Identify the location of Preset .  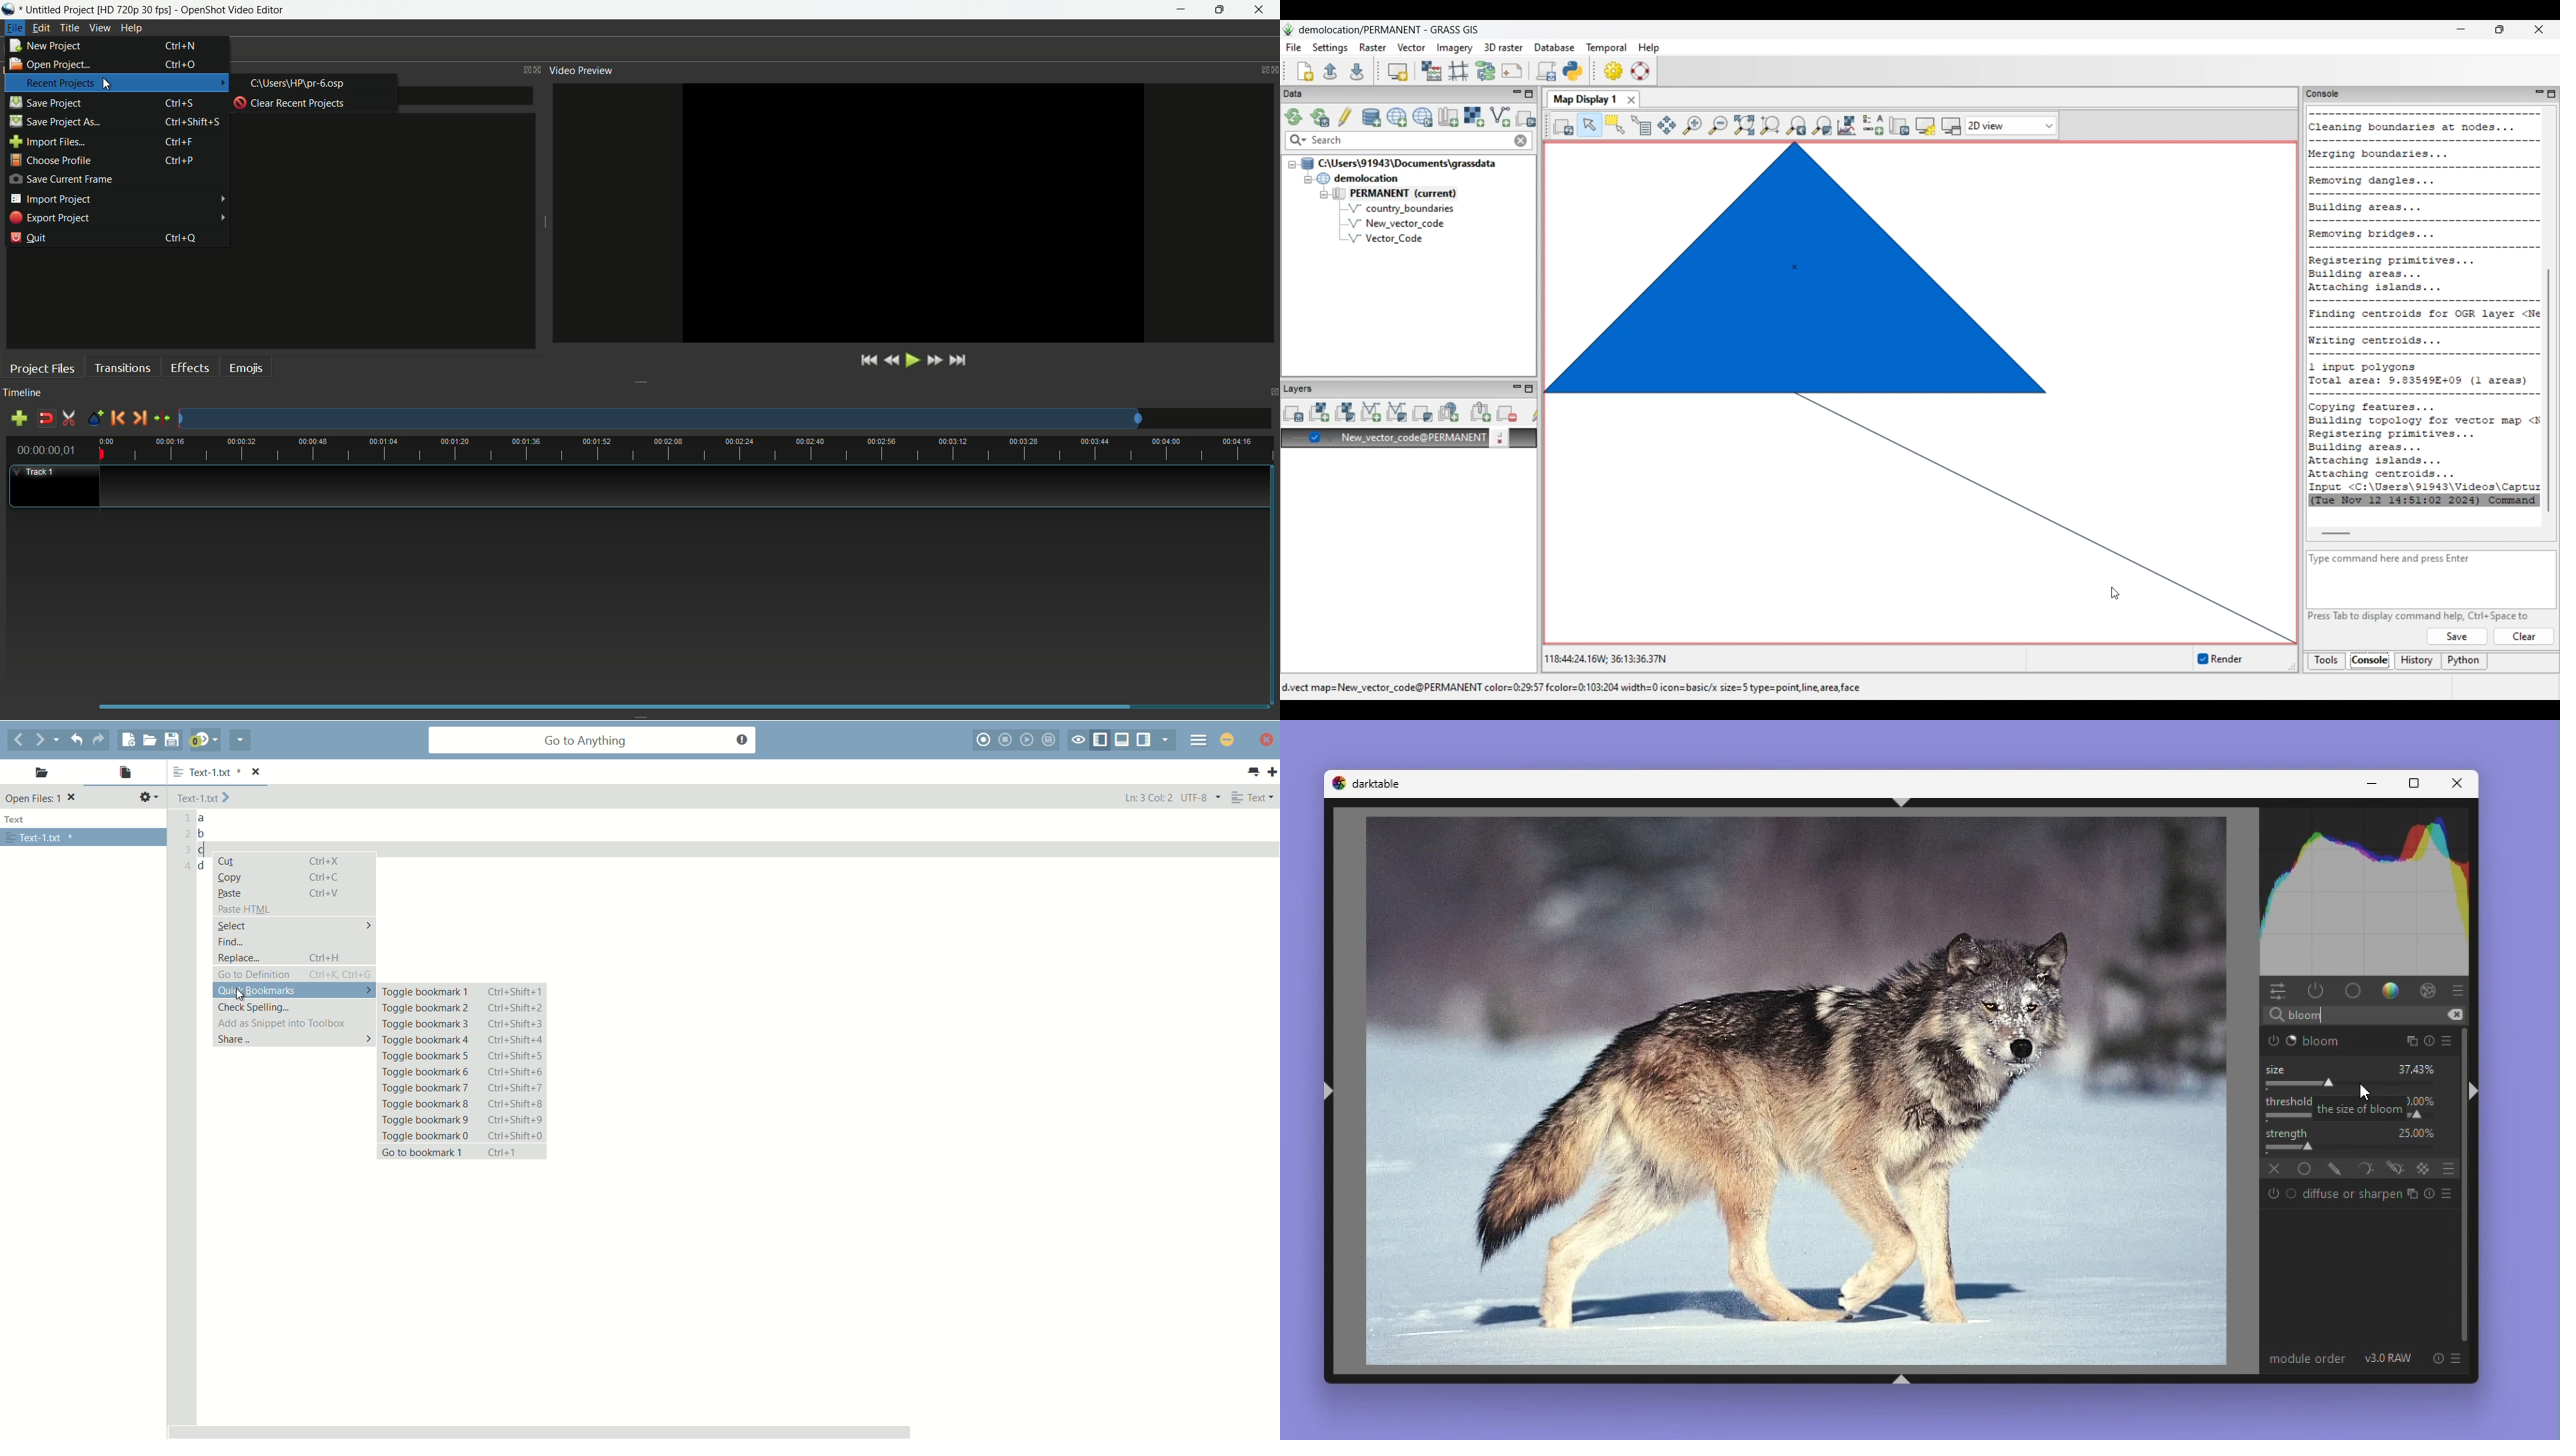
(2446, 1195).